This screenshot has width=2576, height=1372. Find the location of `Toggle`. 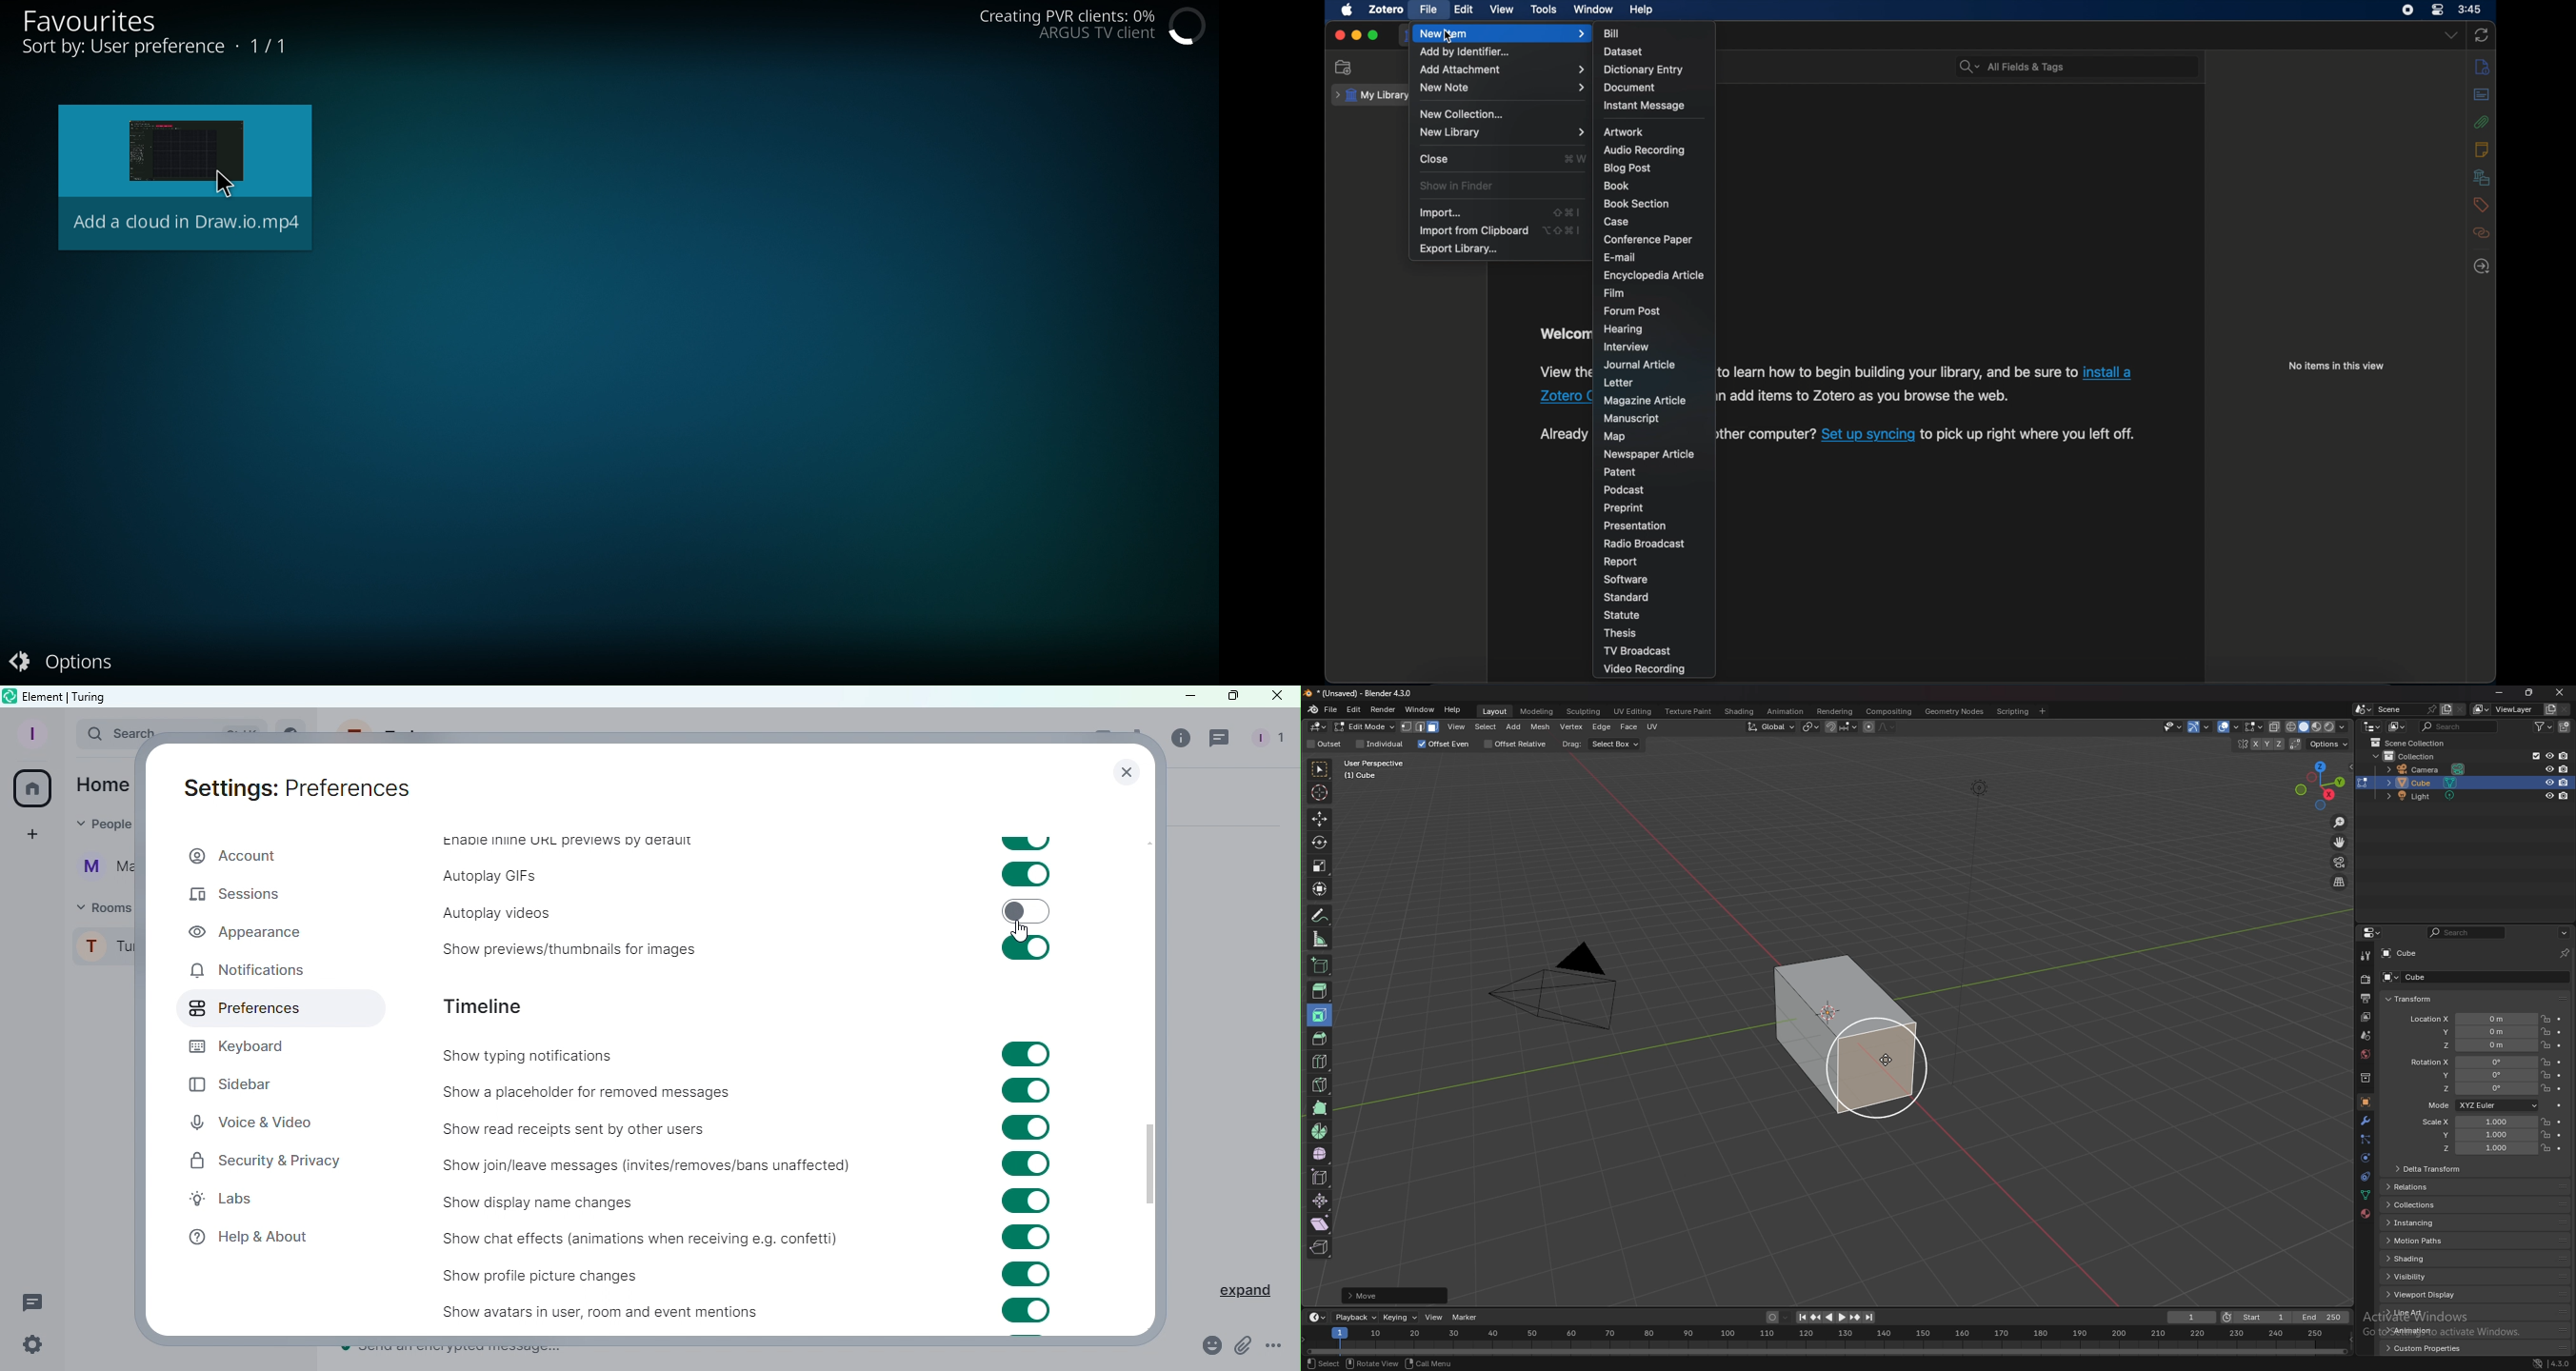

Toggle is located at coordinates (1026, 1237).